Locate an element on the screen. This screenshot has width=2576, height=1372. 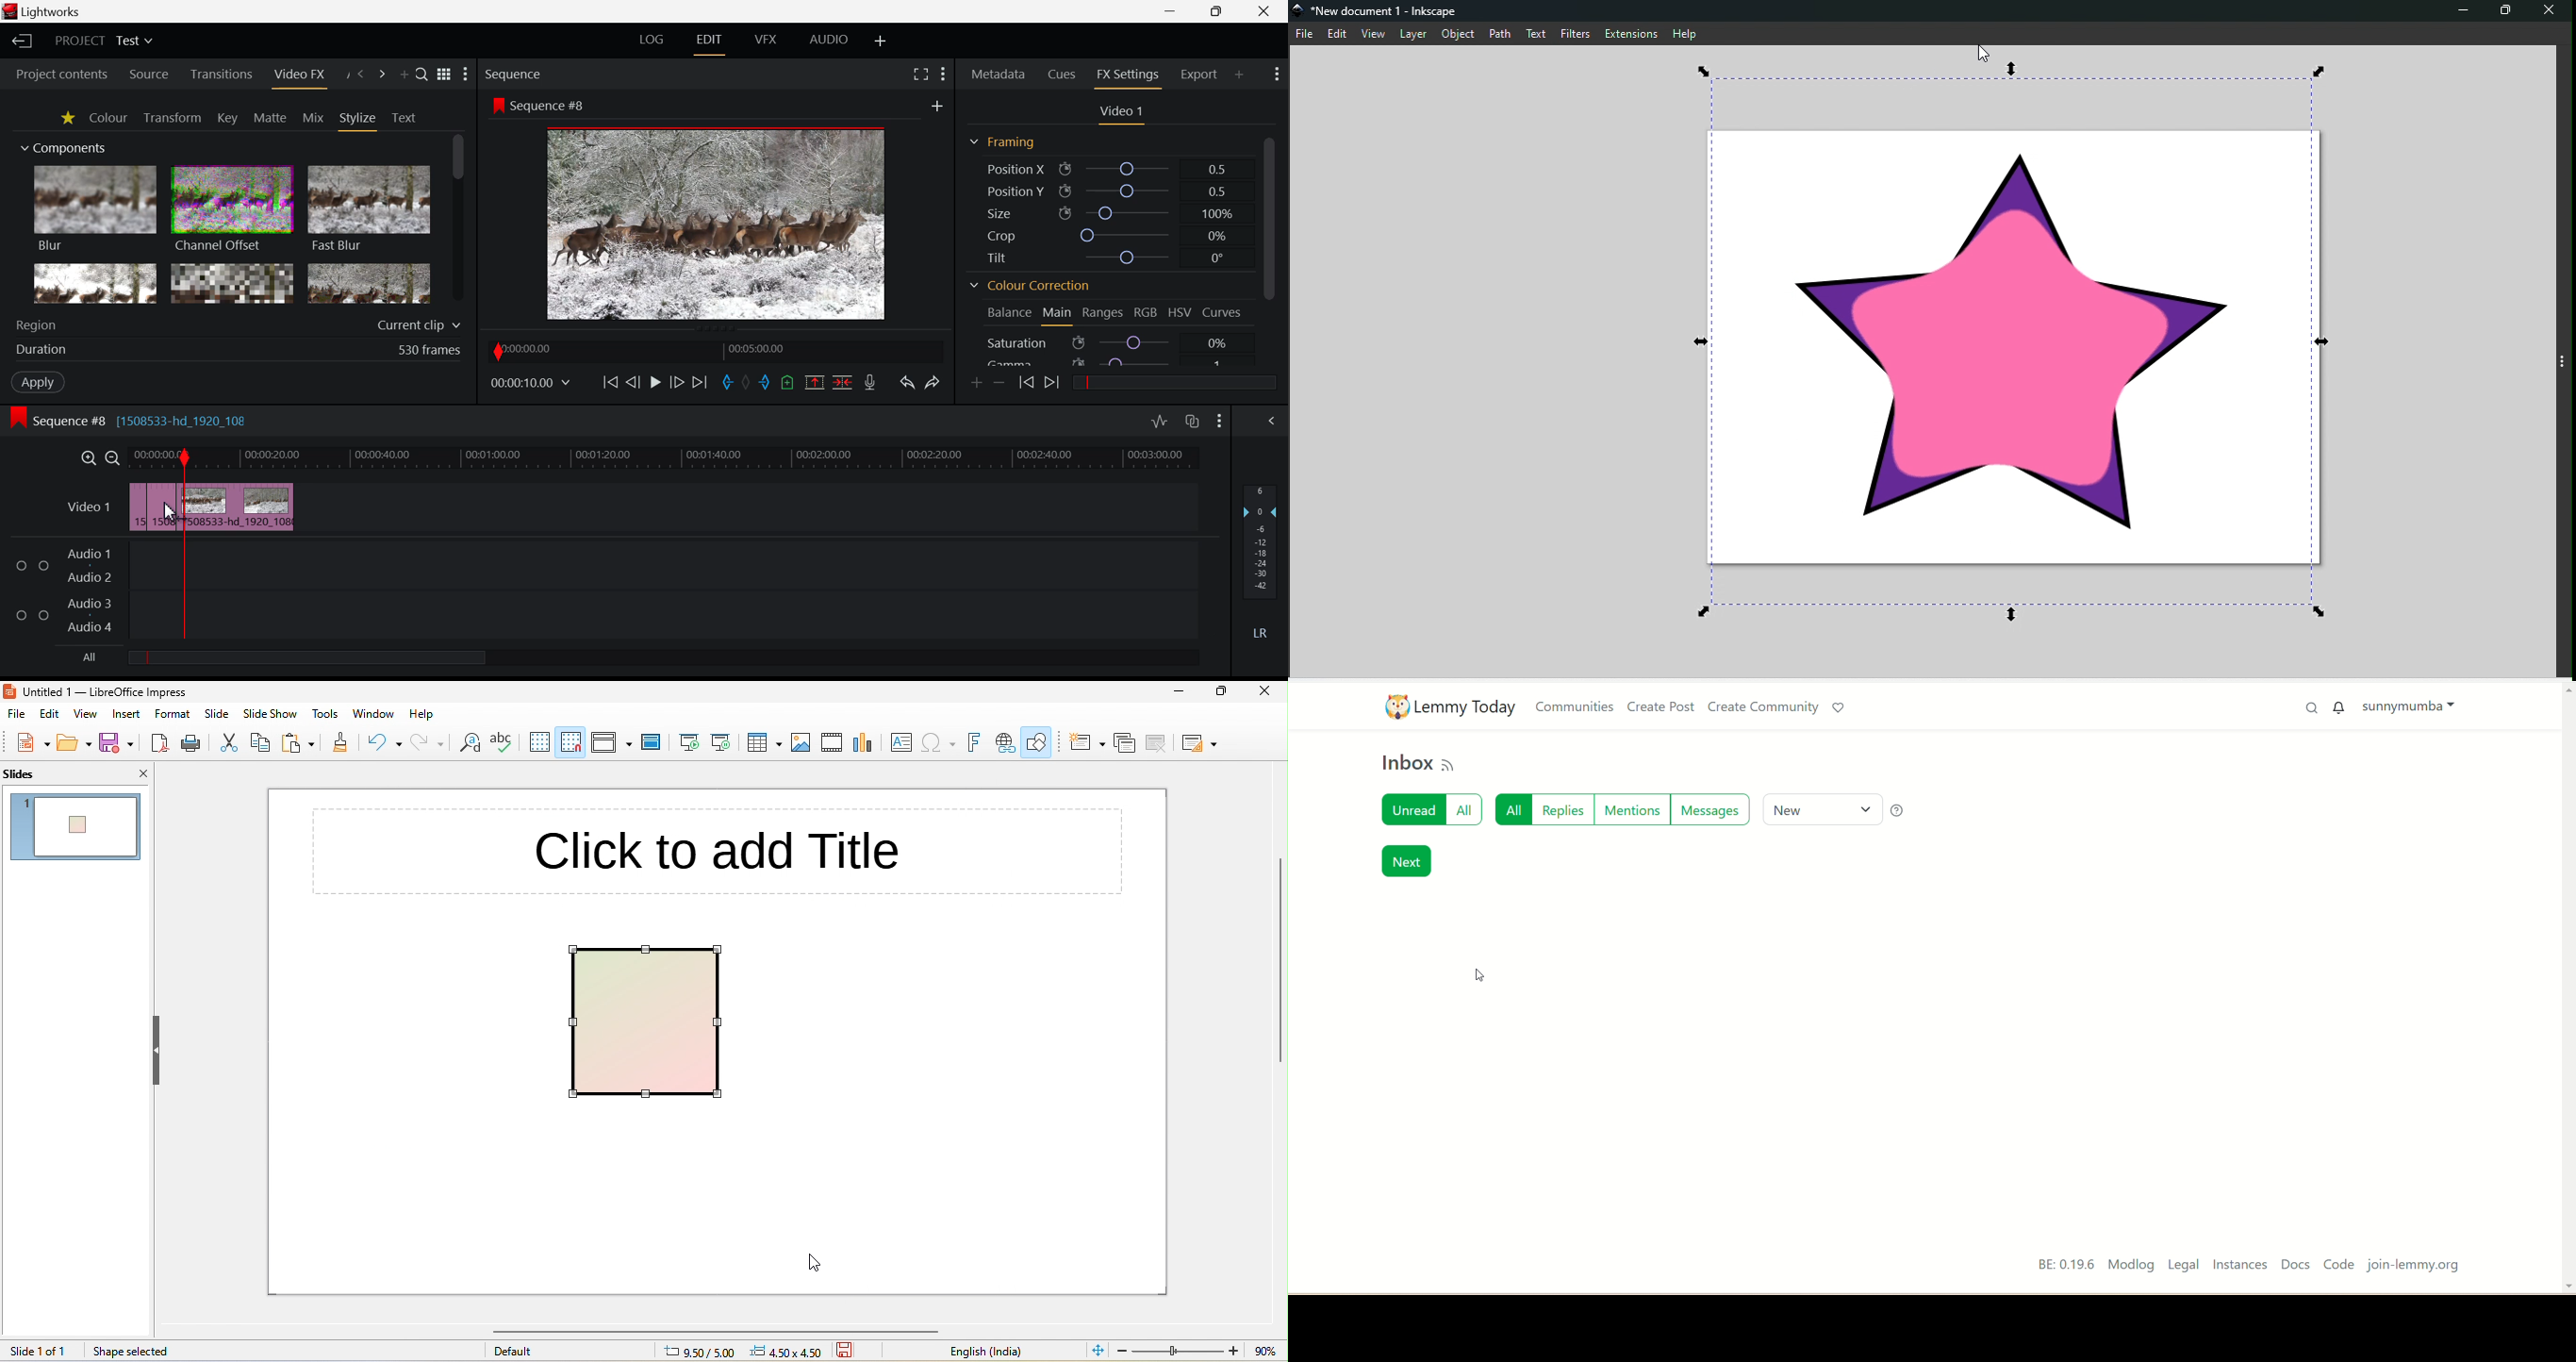
Back to Homepage is located at coordinates (21, 42).